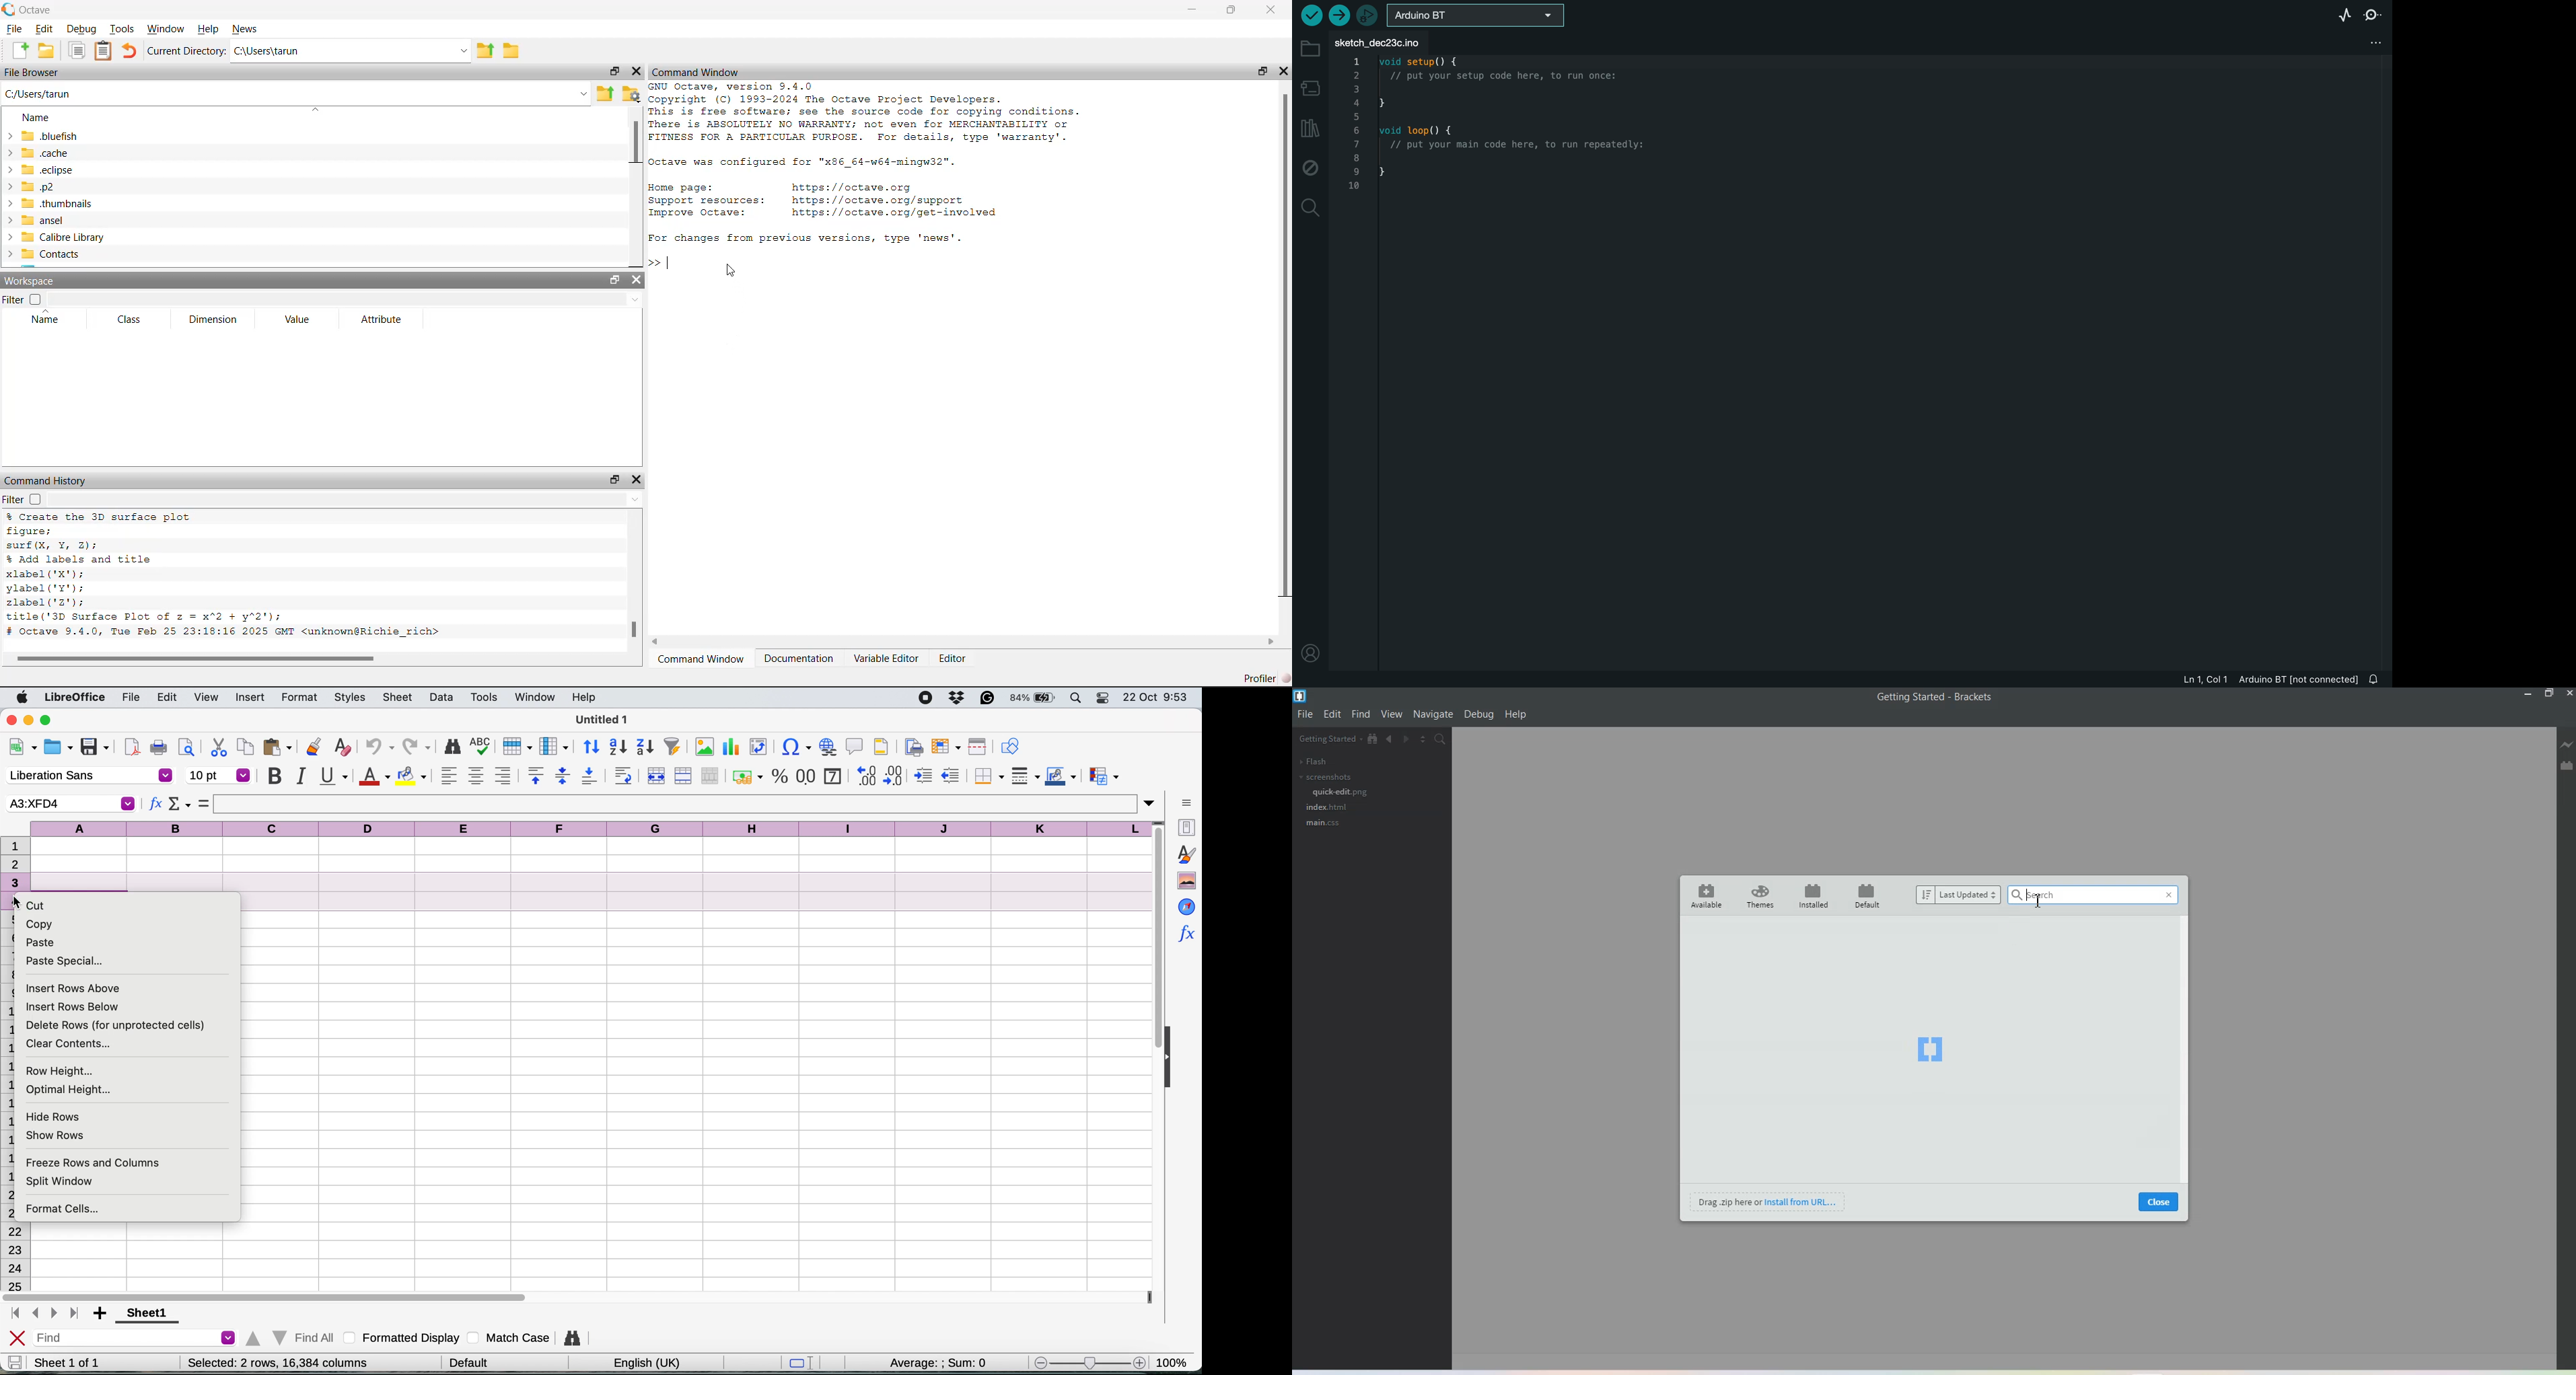 The image size is (2576, 1400). I want to click on insert hyperlink, so click(793, 748).